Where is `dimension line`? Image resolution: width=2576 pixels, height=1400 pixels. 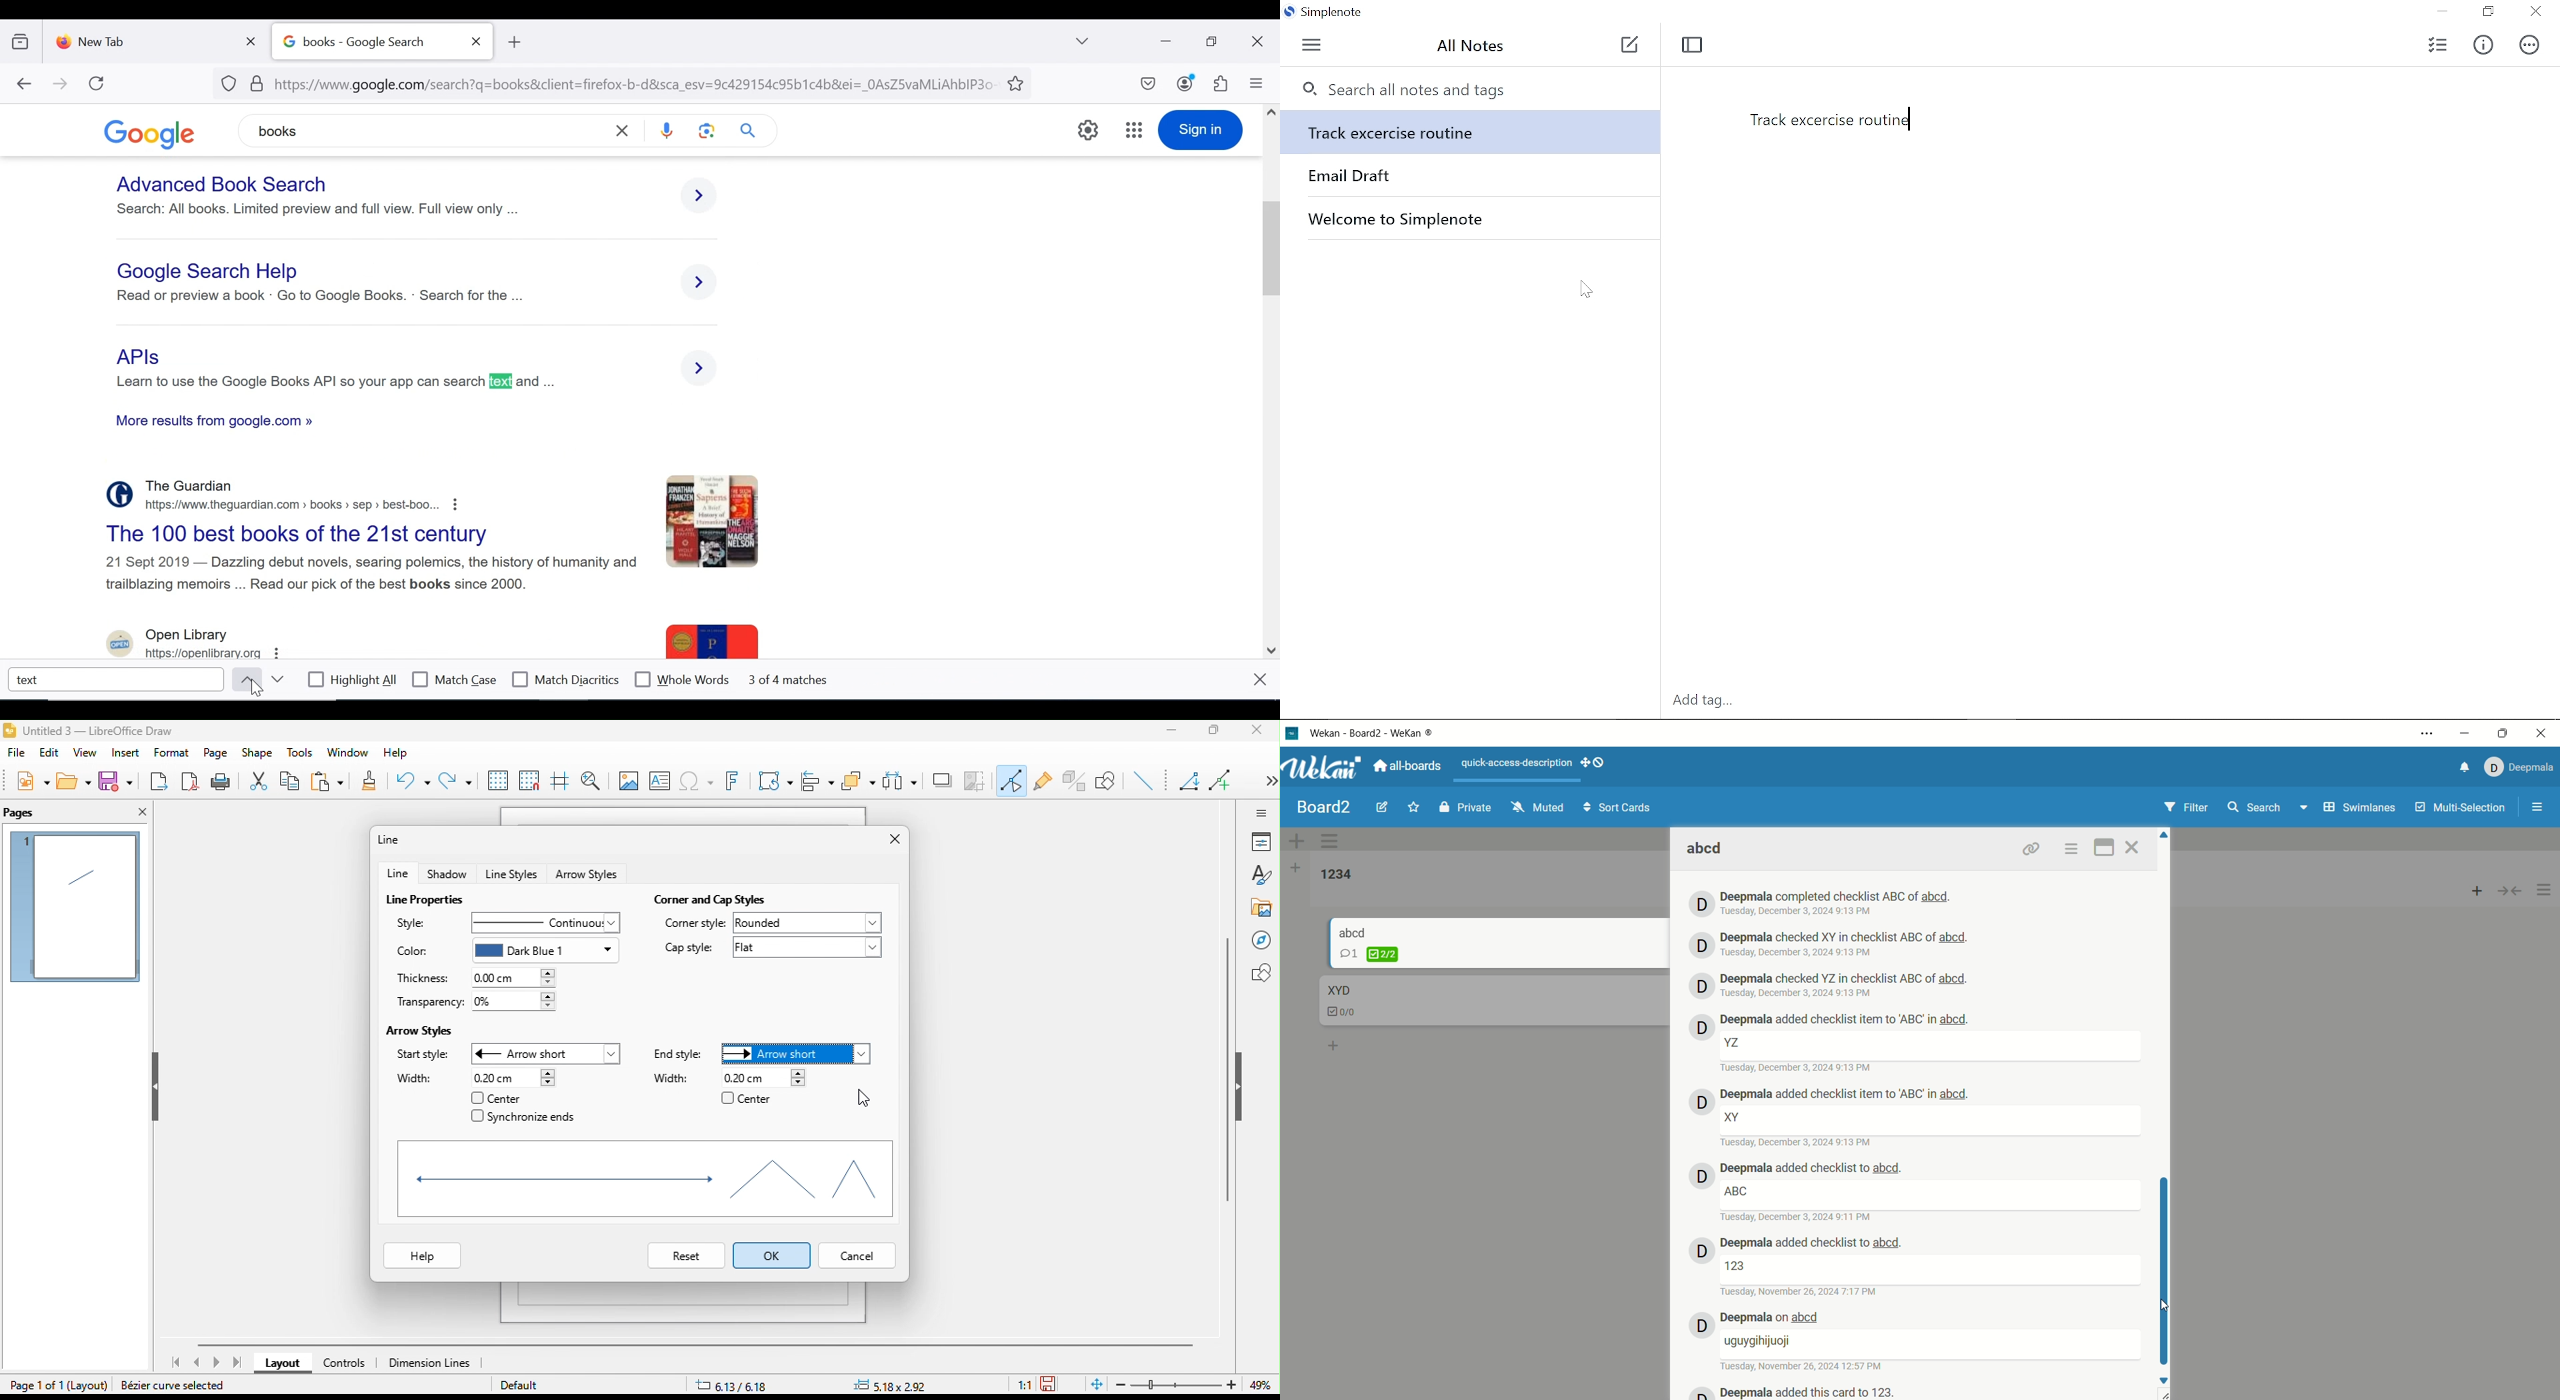
dimension line is located at coordinates (439, 1364).